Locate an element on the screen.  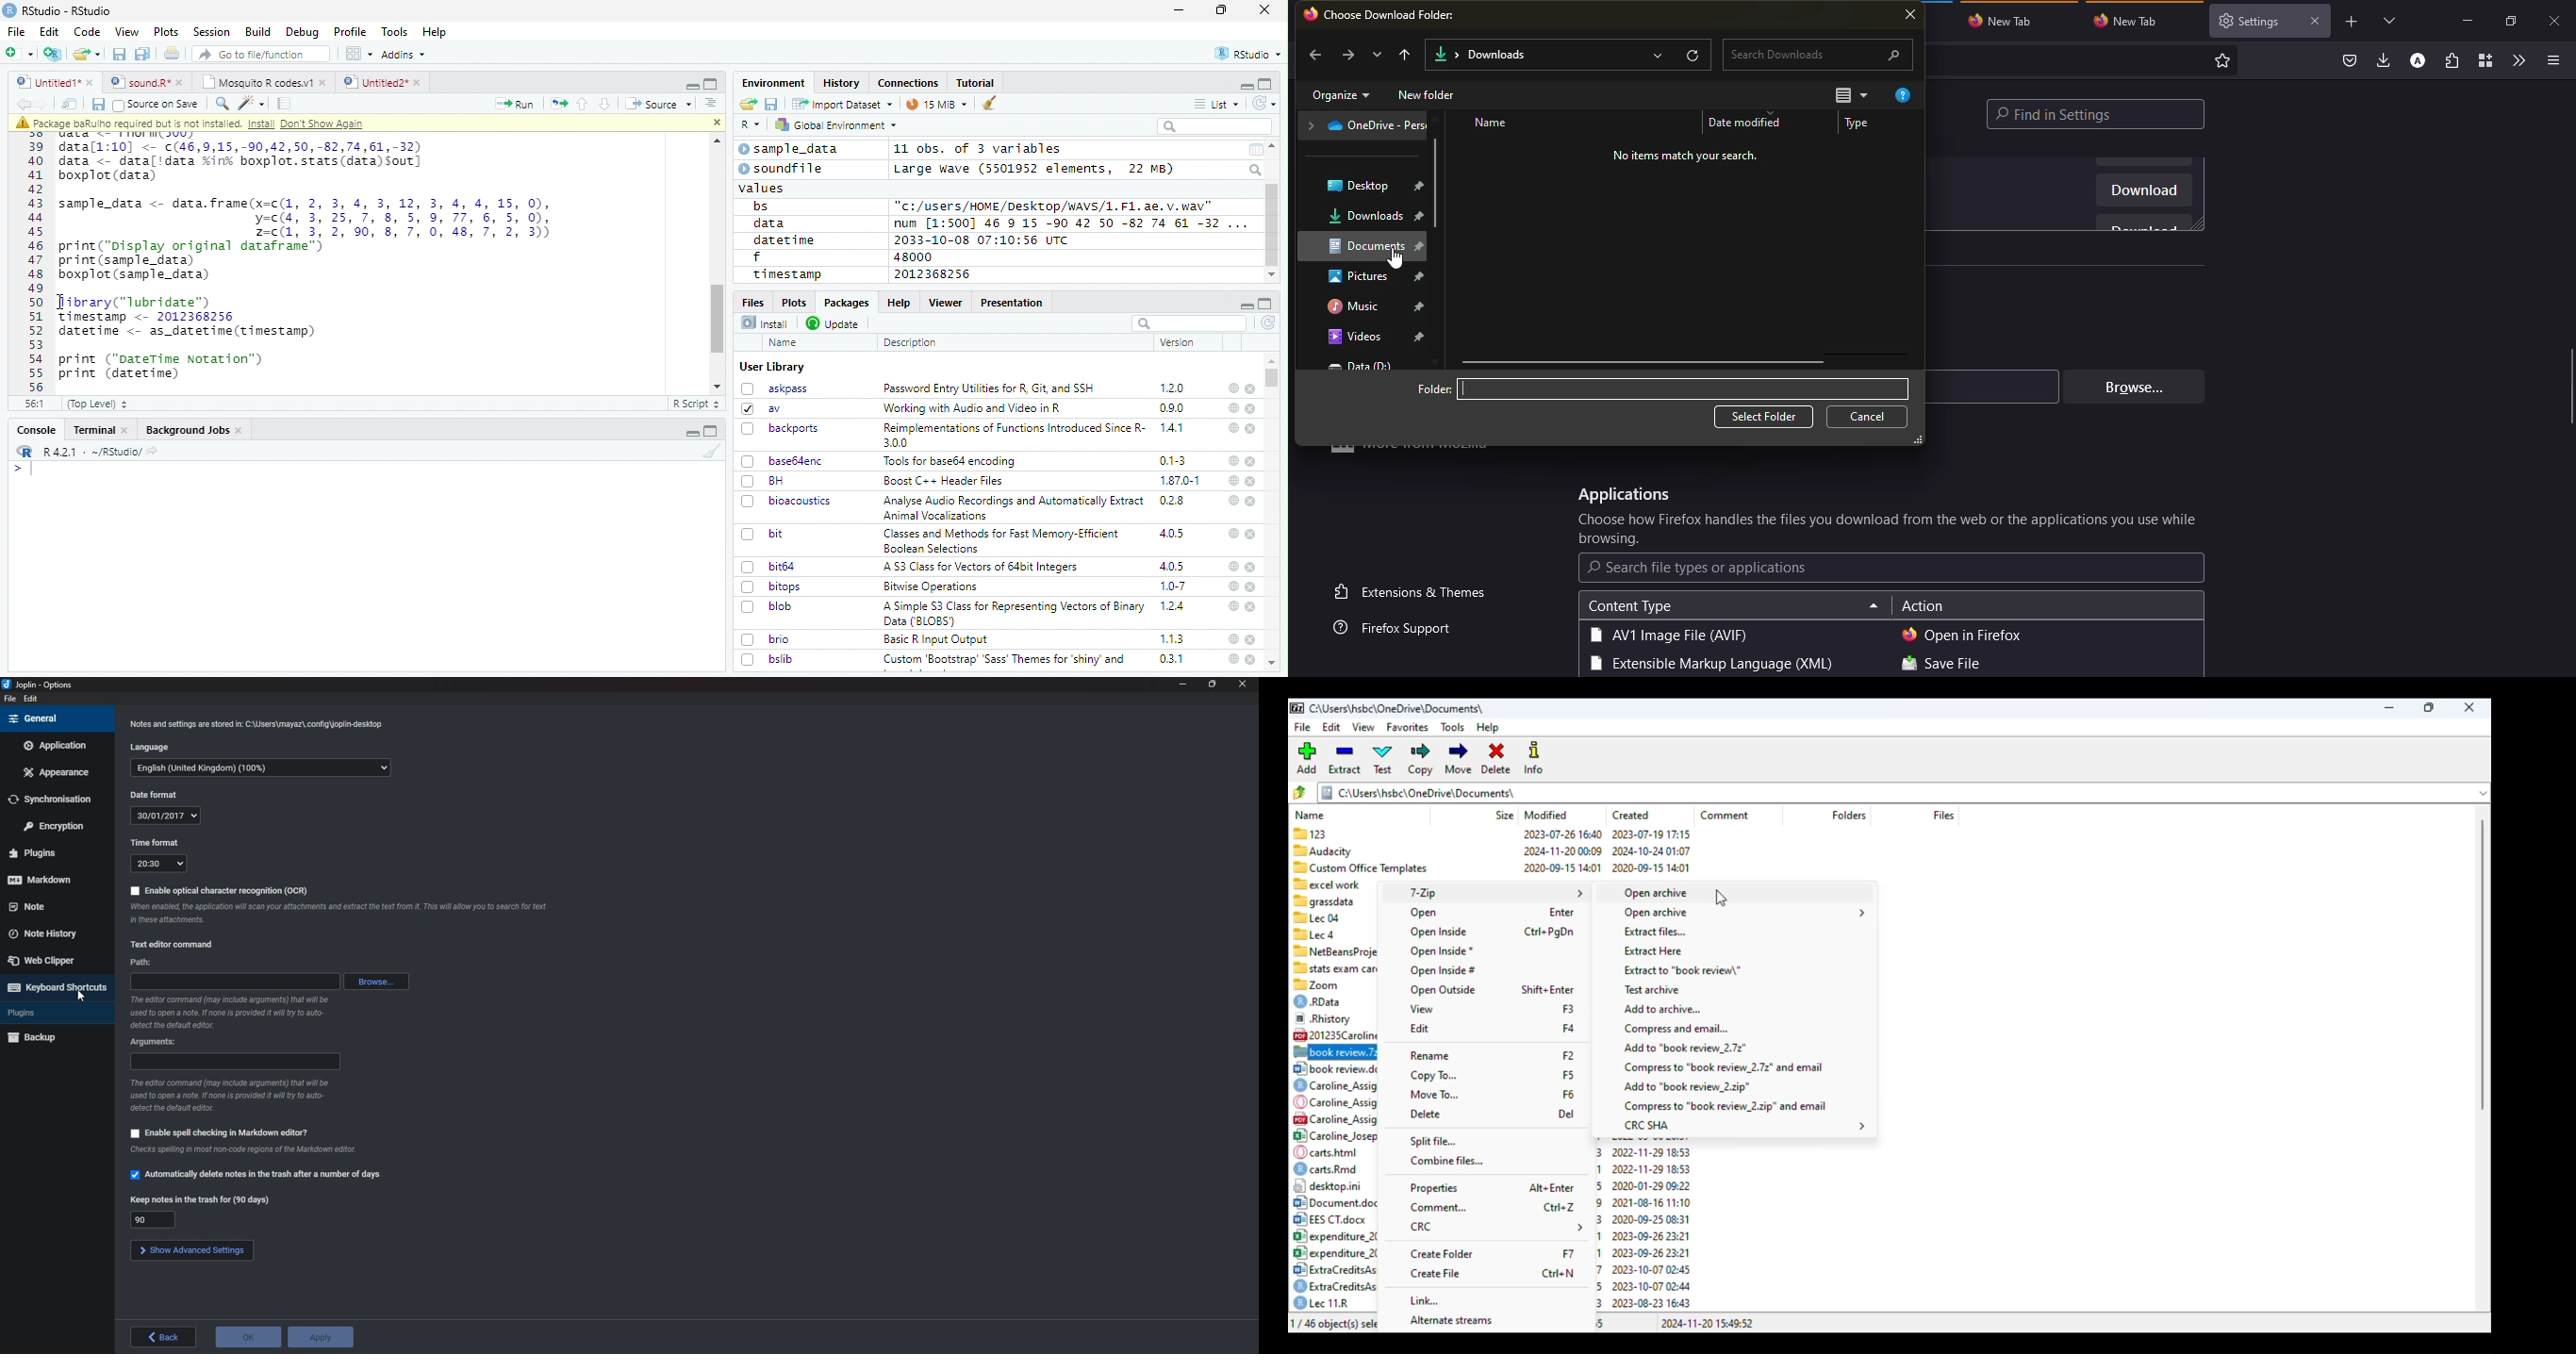
scroll bar is located at coordinates (1273, 377).